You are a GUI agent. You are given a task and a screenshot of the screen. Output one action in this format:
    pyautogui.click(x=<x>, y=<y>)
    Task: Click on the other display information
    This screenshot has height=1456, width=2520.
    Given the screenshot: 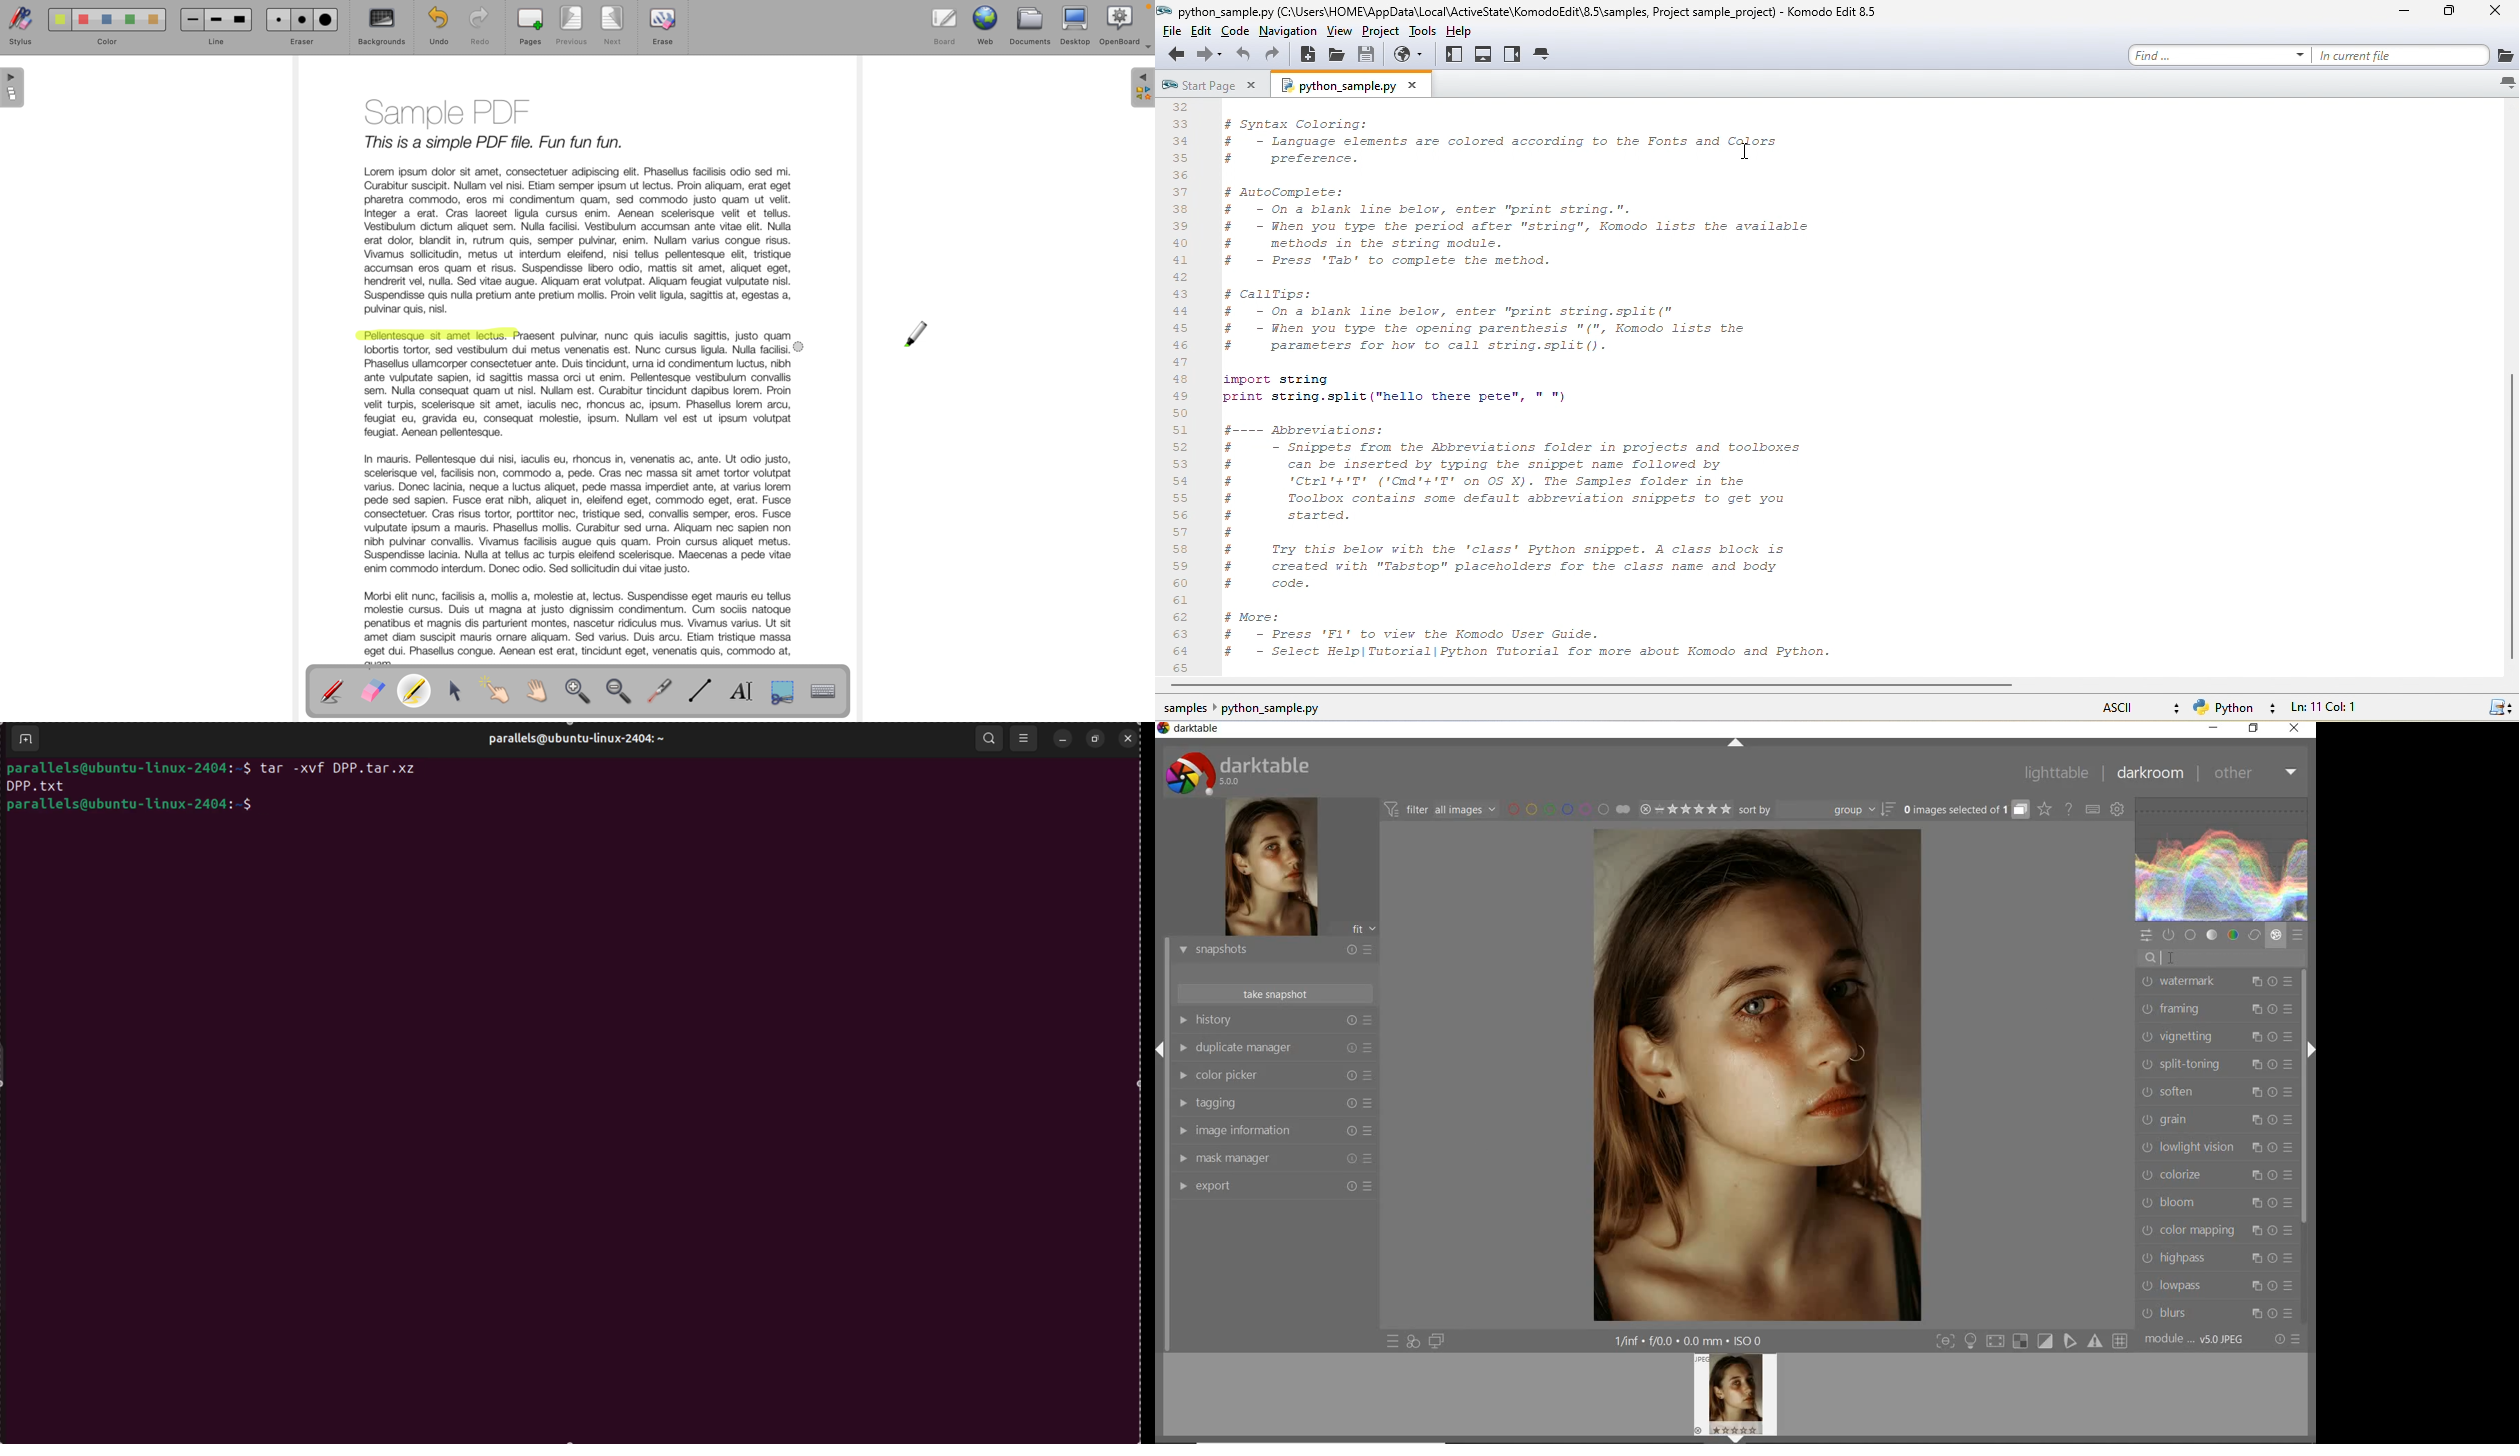 What is the action you would take?
    pyautogui.click(x=1691, y=1340)
    